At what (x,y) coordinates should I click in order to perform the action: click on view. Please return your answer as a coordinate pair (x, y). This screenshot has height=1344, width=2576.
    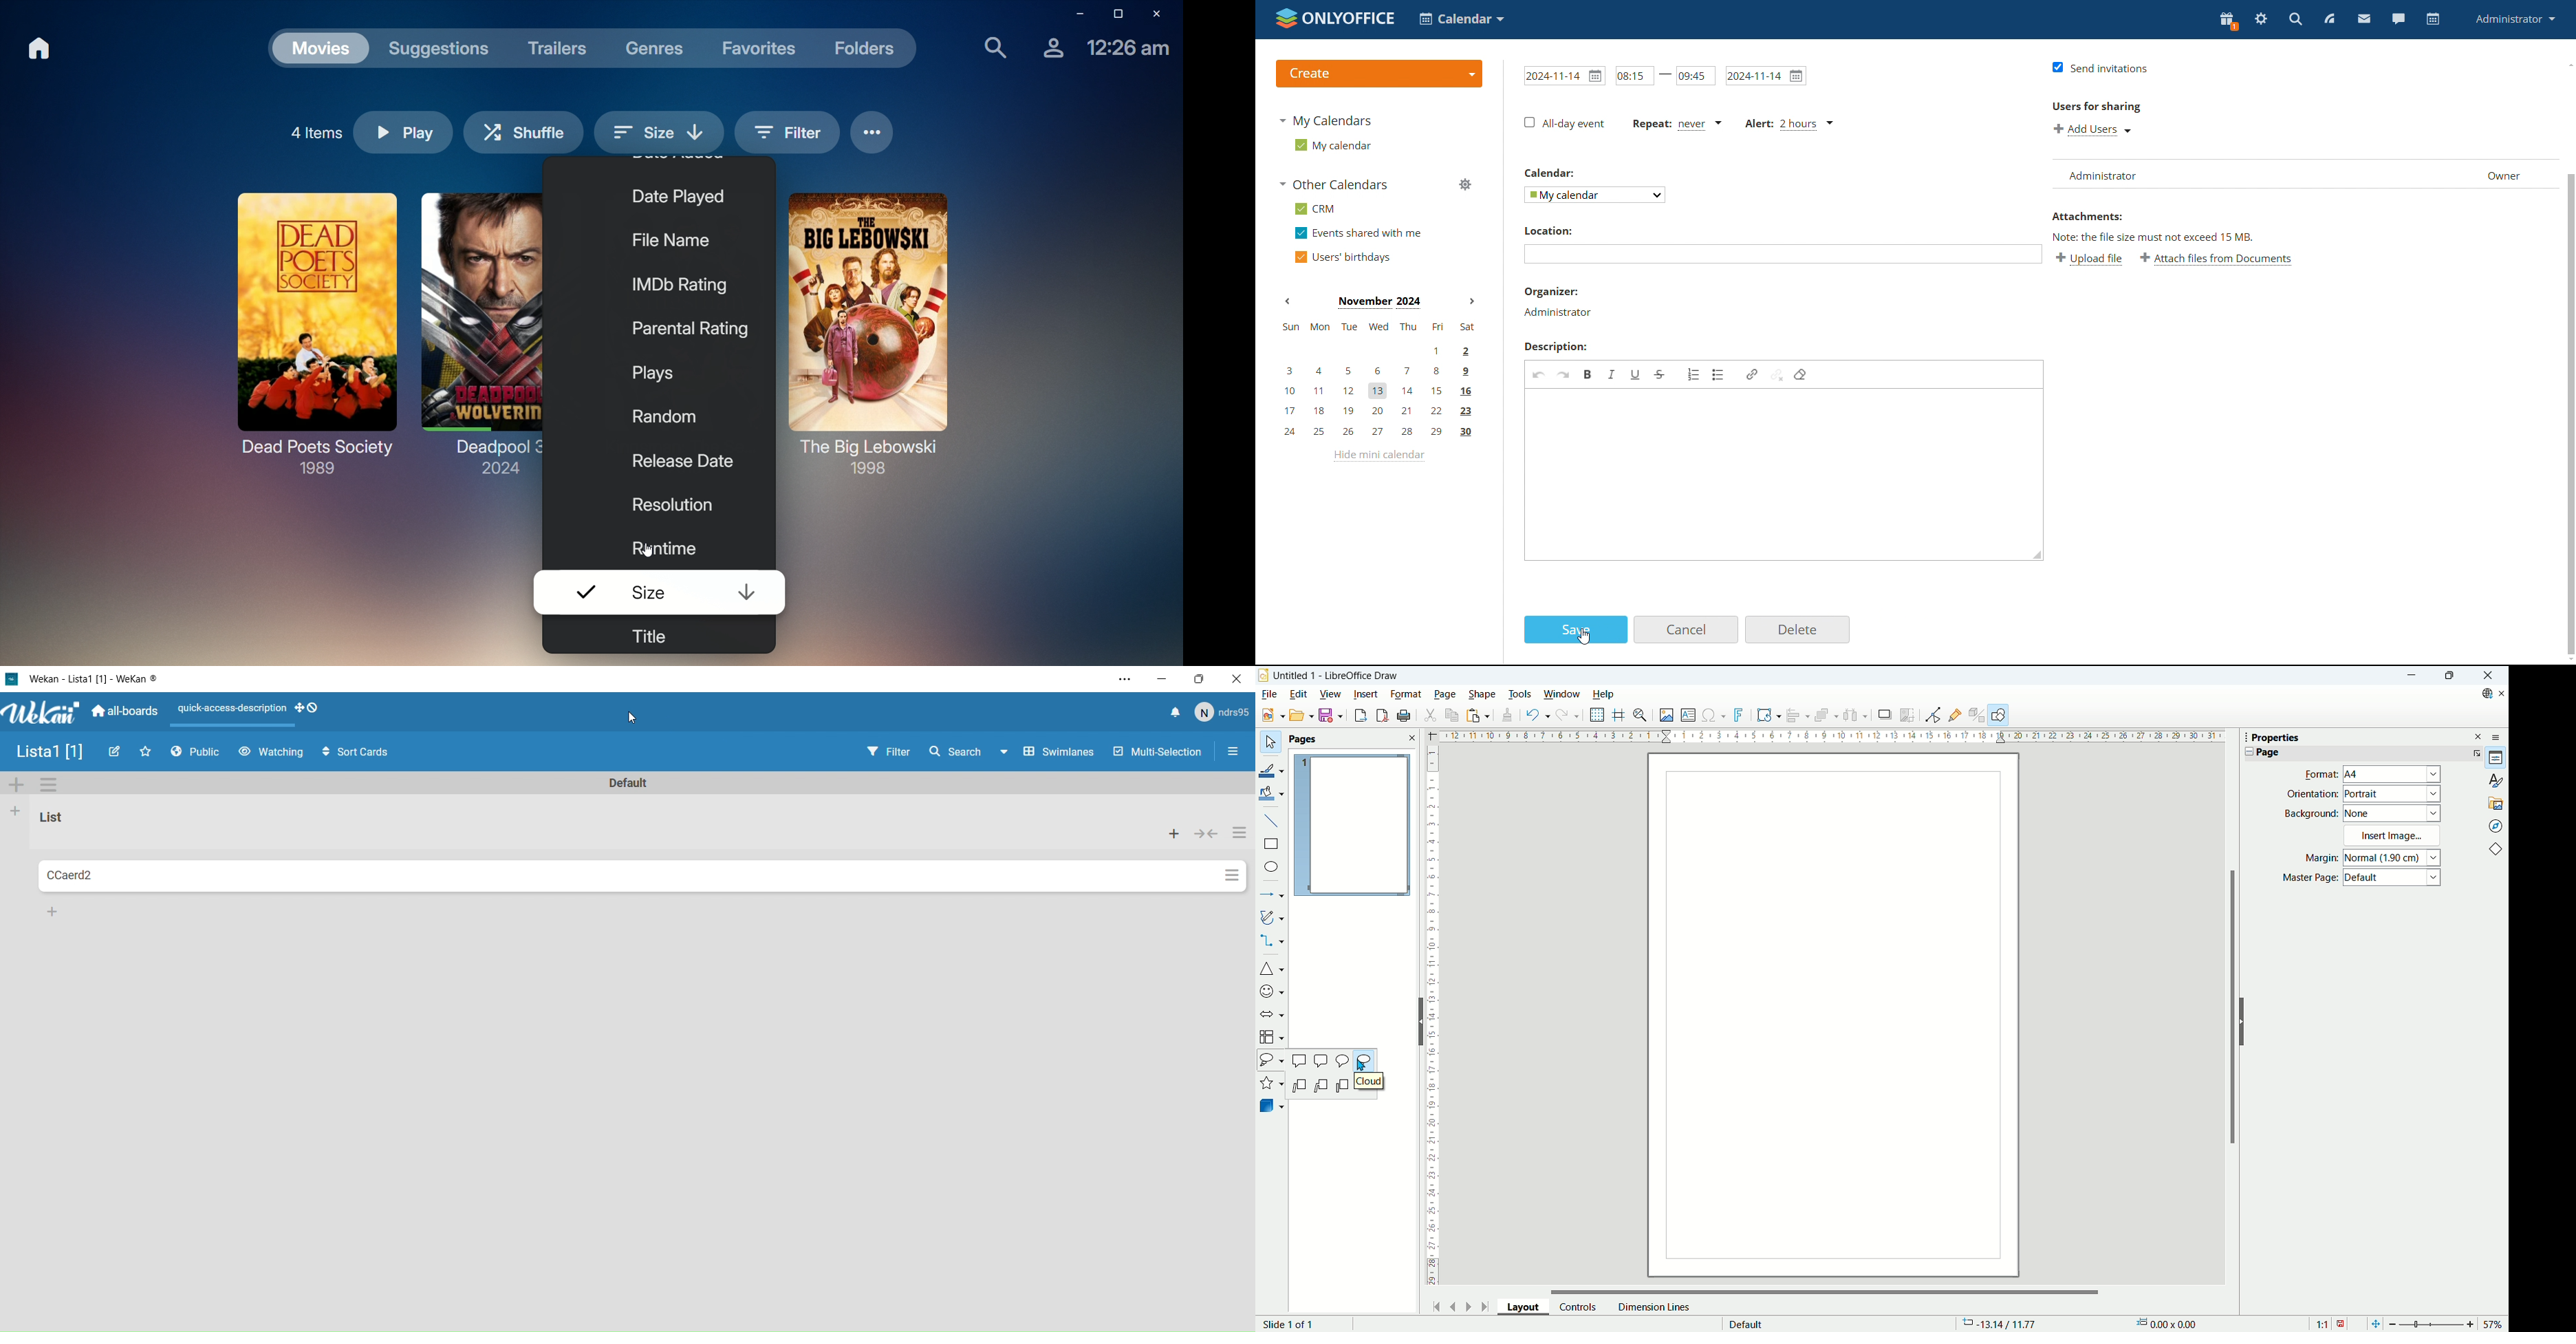
    Looking at the image, I should click on (1331, 693).